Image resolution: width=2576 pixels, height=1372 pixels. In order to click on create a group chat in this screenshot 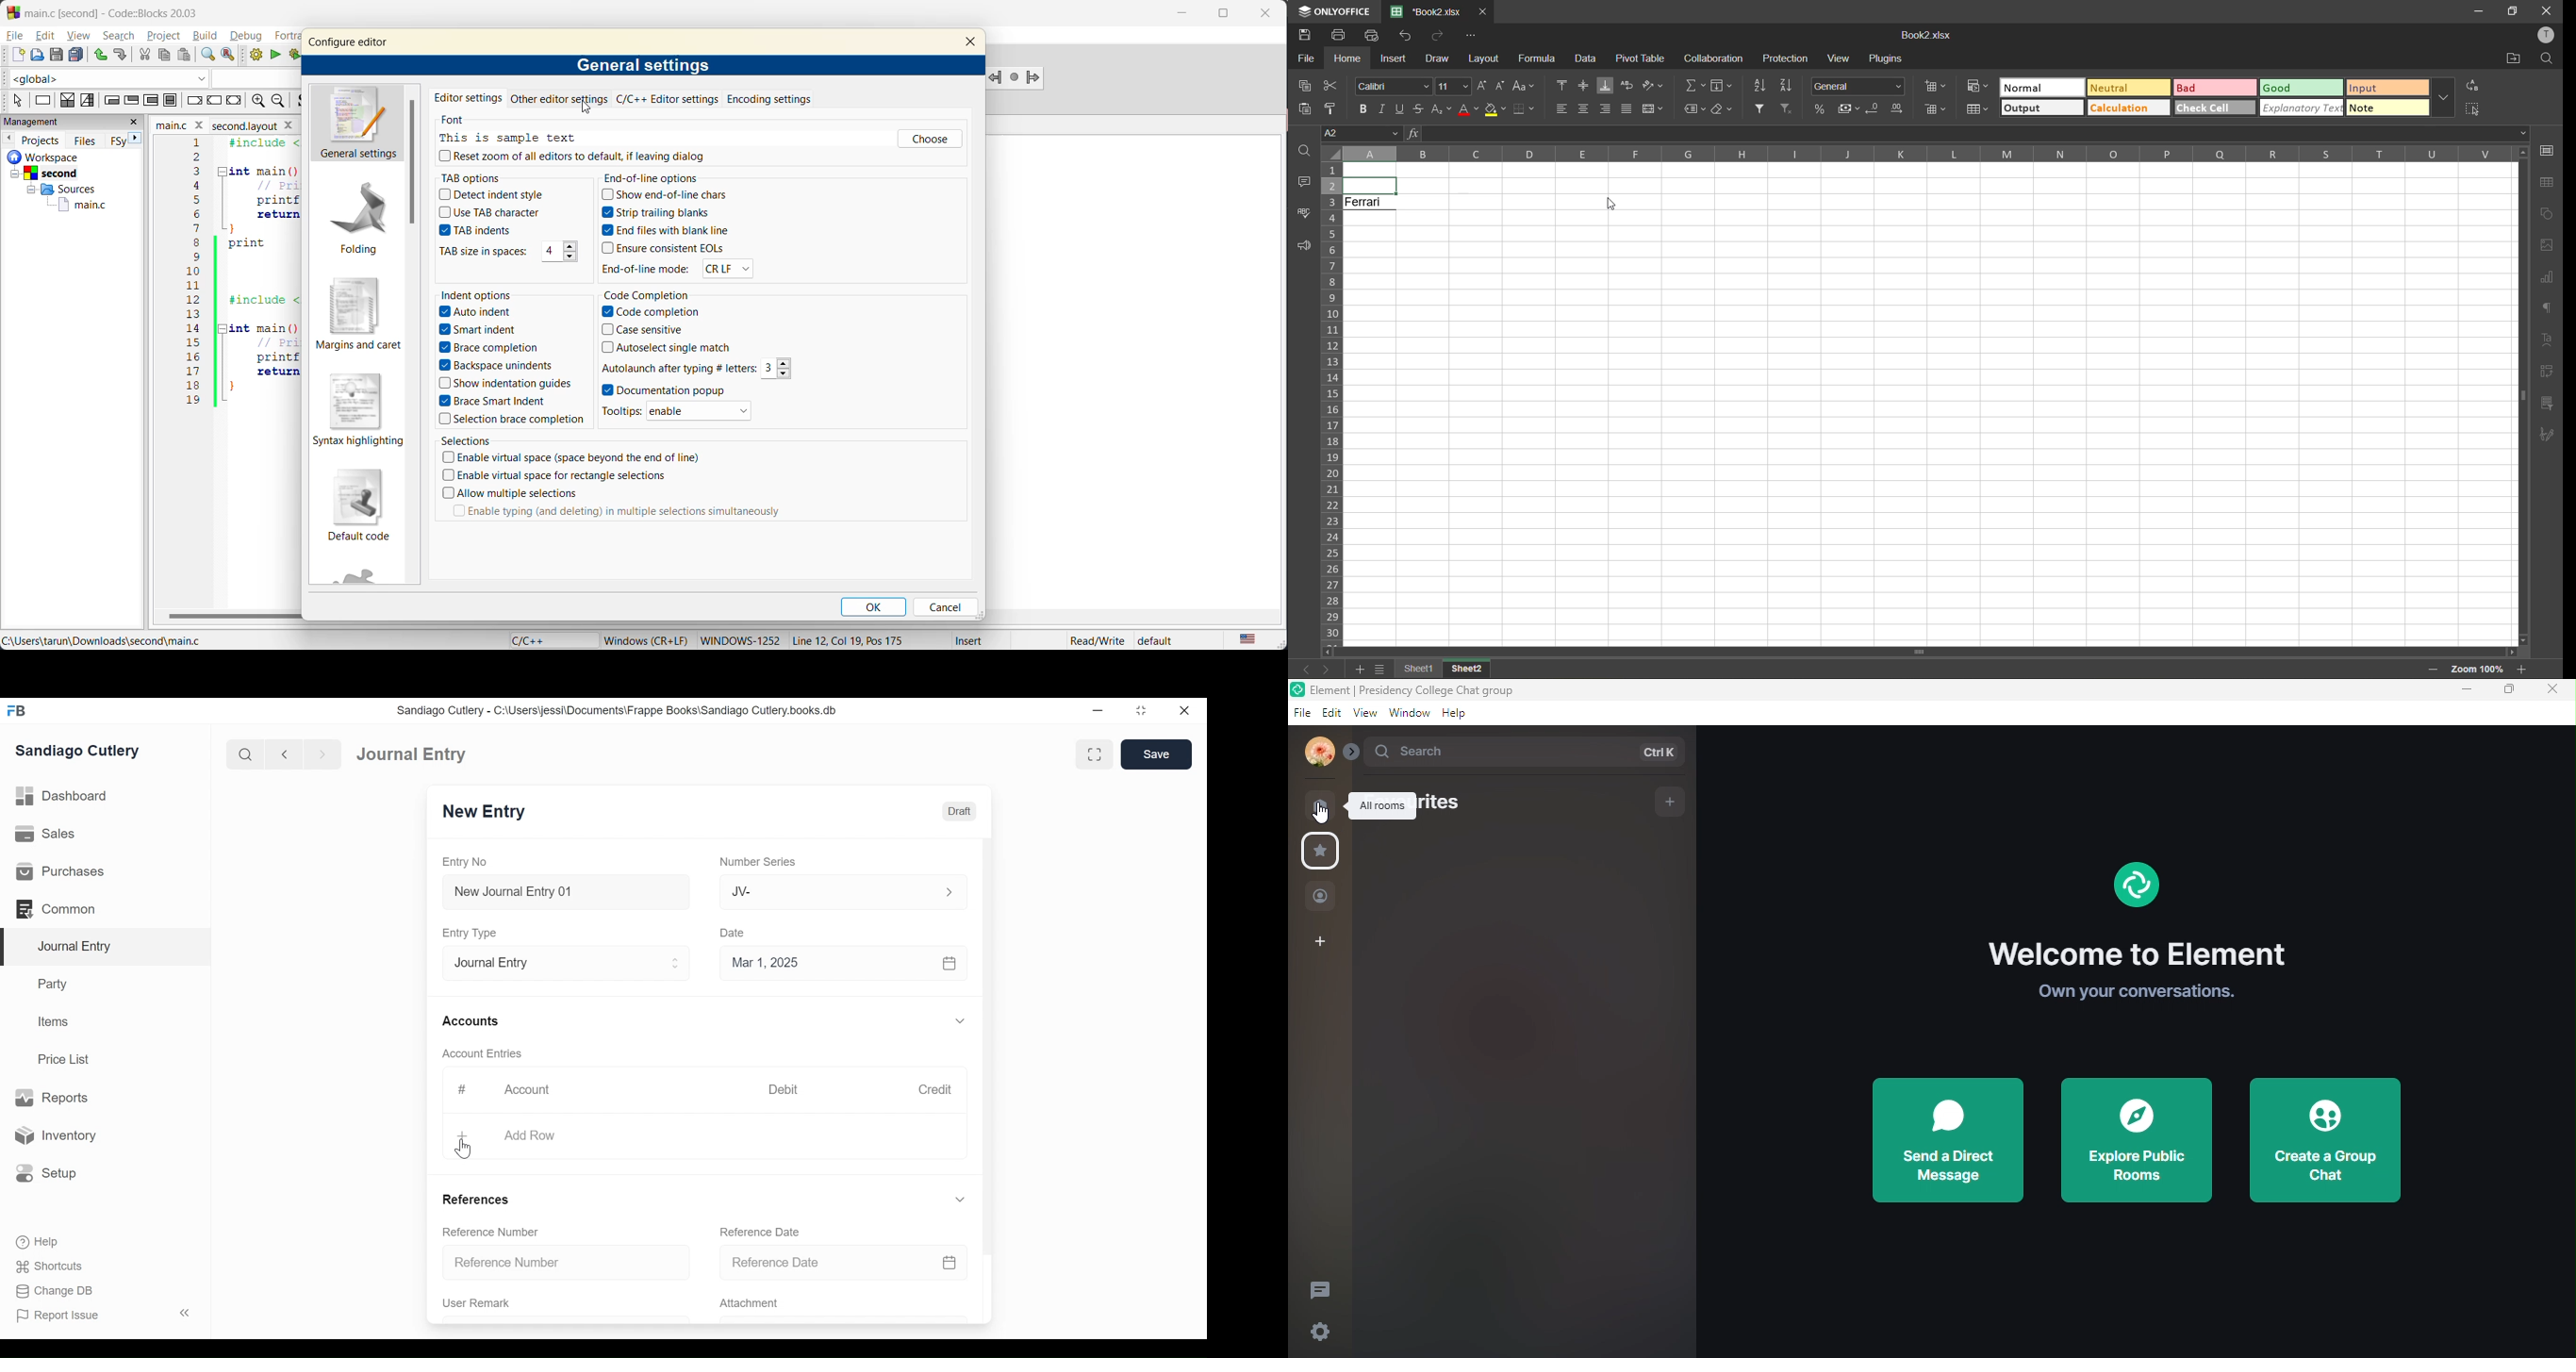, I will do `click(2329, 1134)`.